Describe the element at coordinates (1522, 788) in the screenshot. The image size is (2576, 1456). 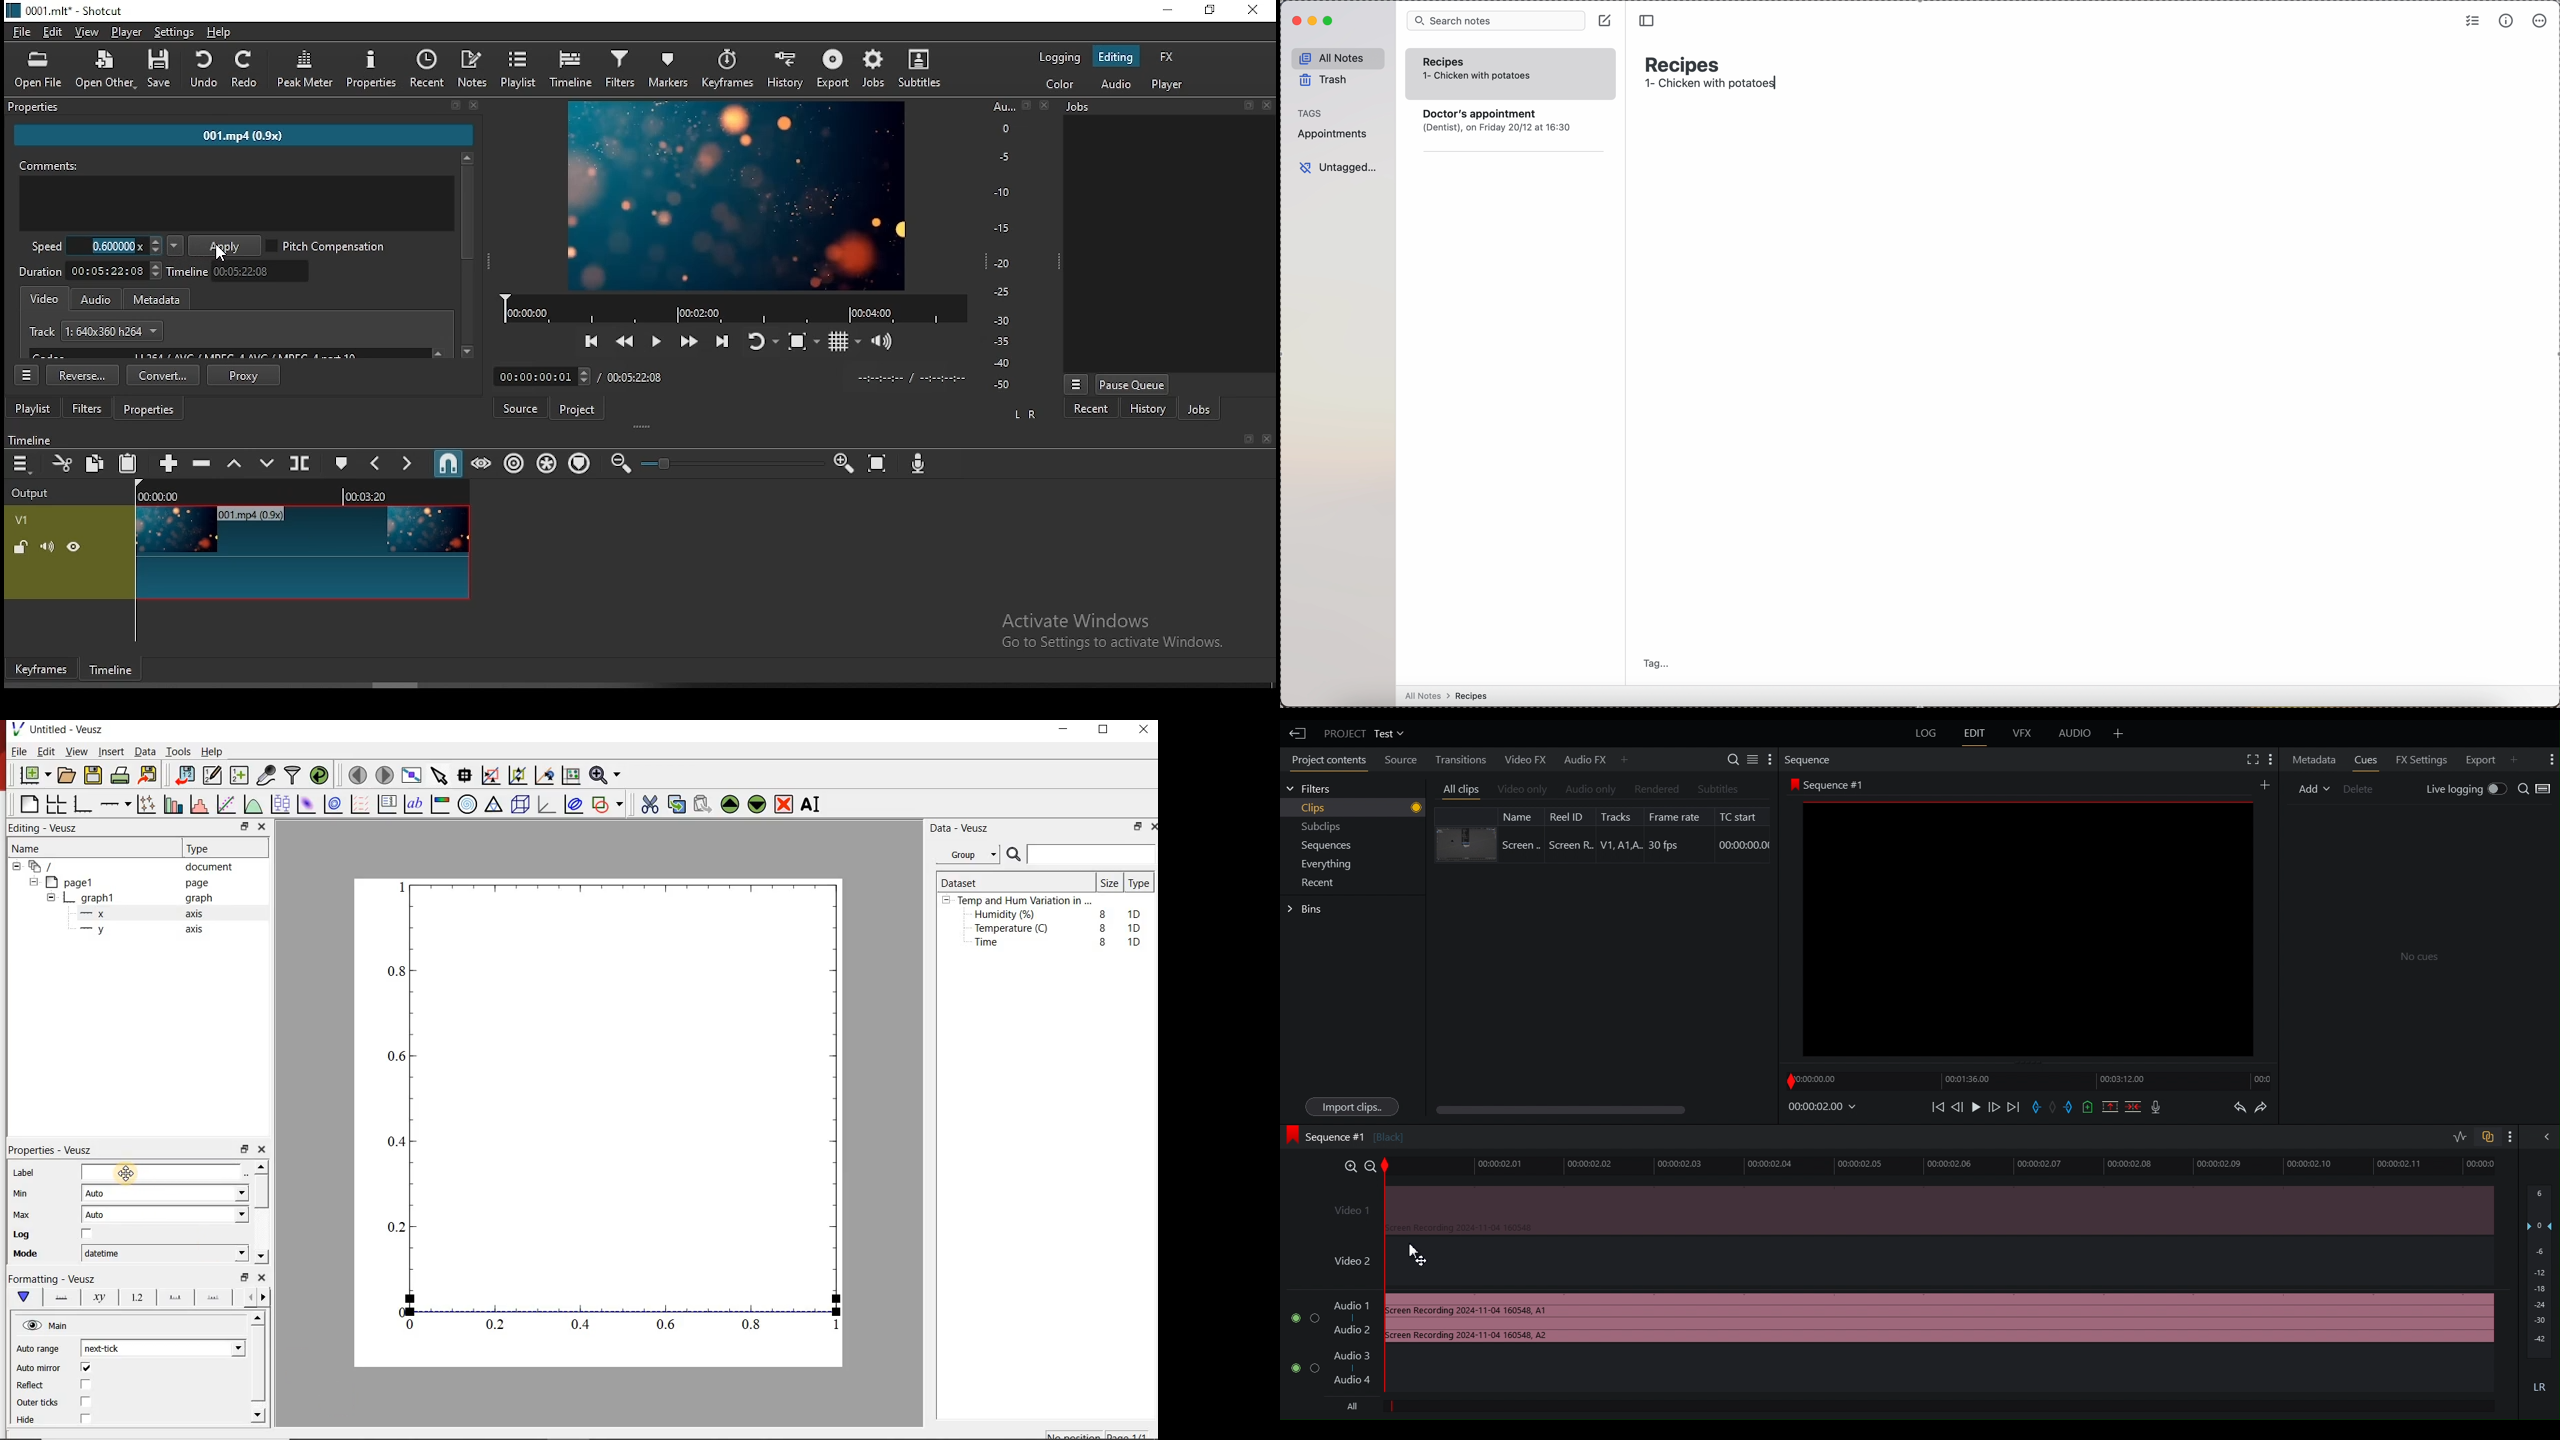
I see `Video Only` at that location.